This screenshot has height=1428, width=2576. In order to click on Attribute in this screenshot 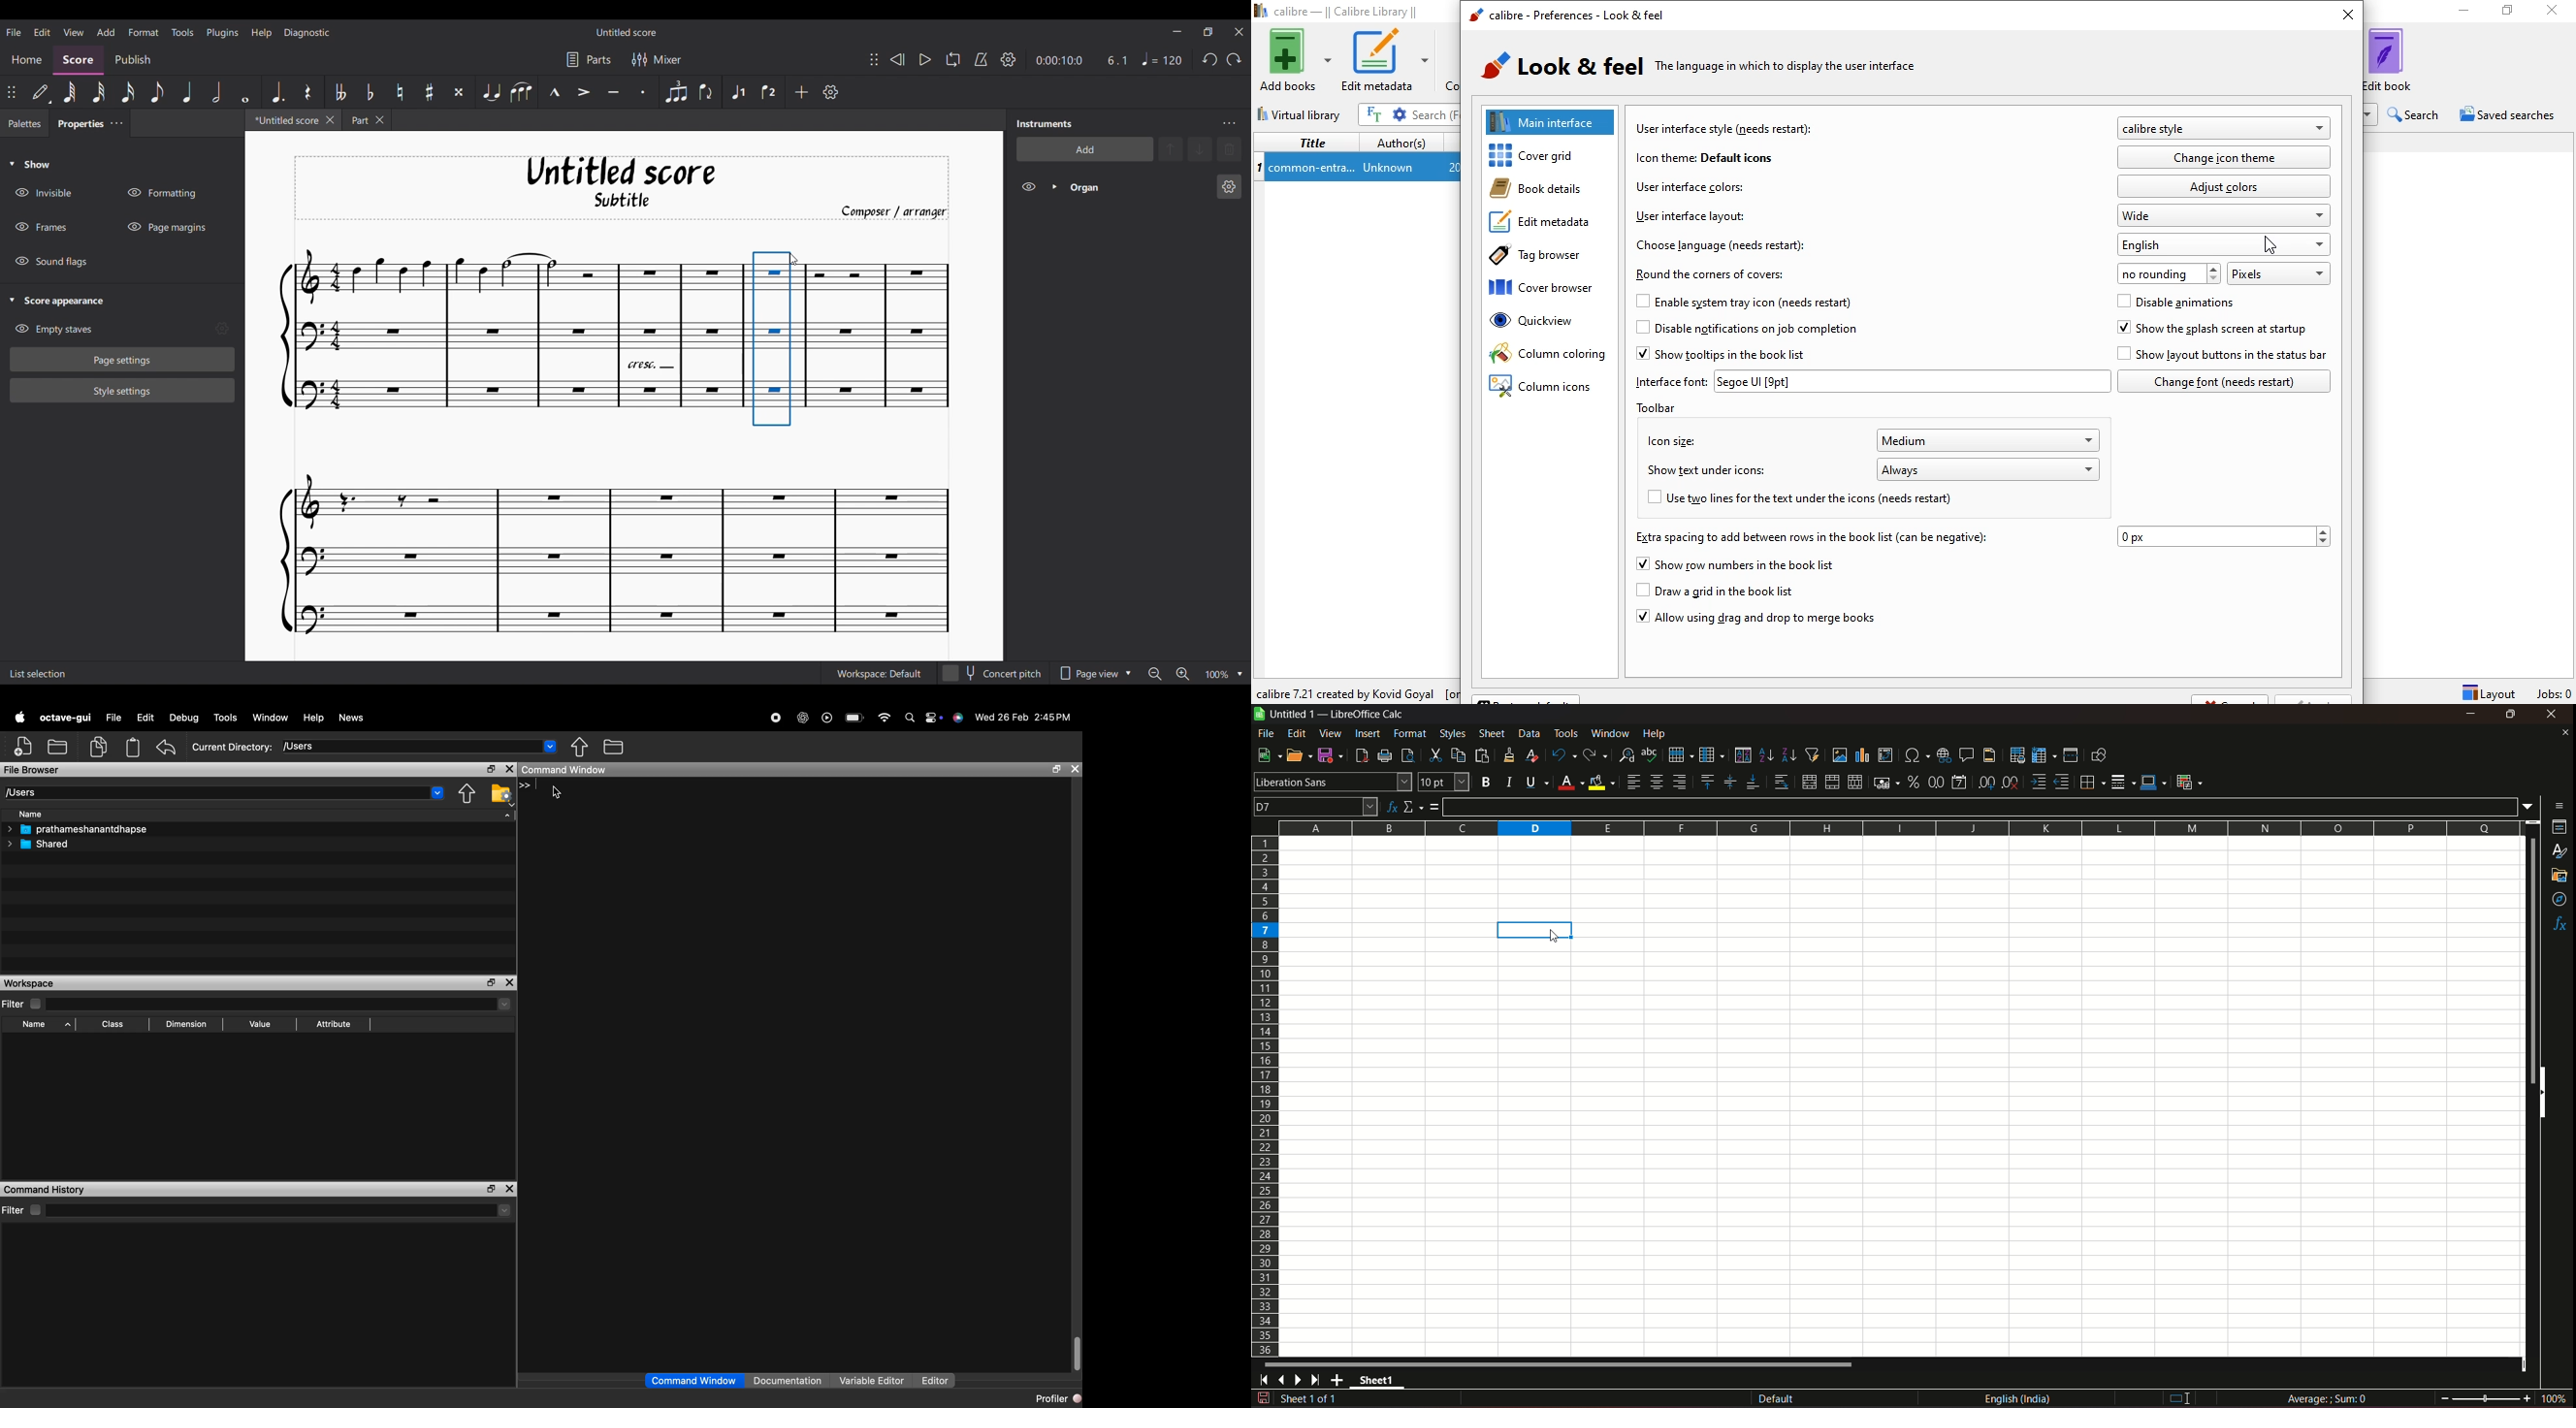, I will do `click(337, 1024)`.